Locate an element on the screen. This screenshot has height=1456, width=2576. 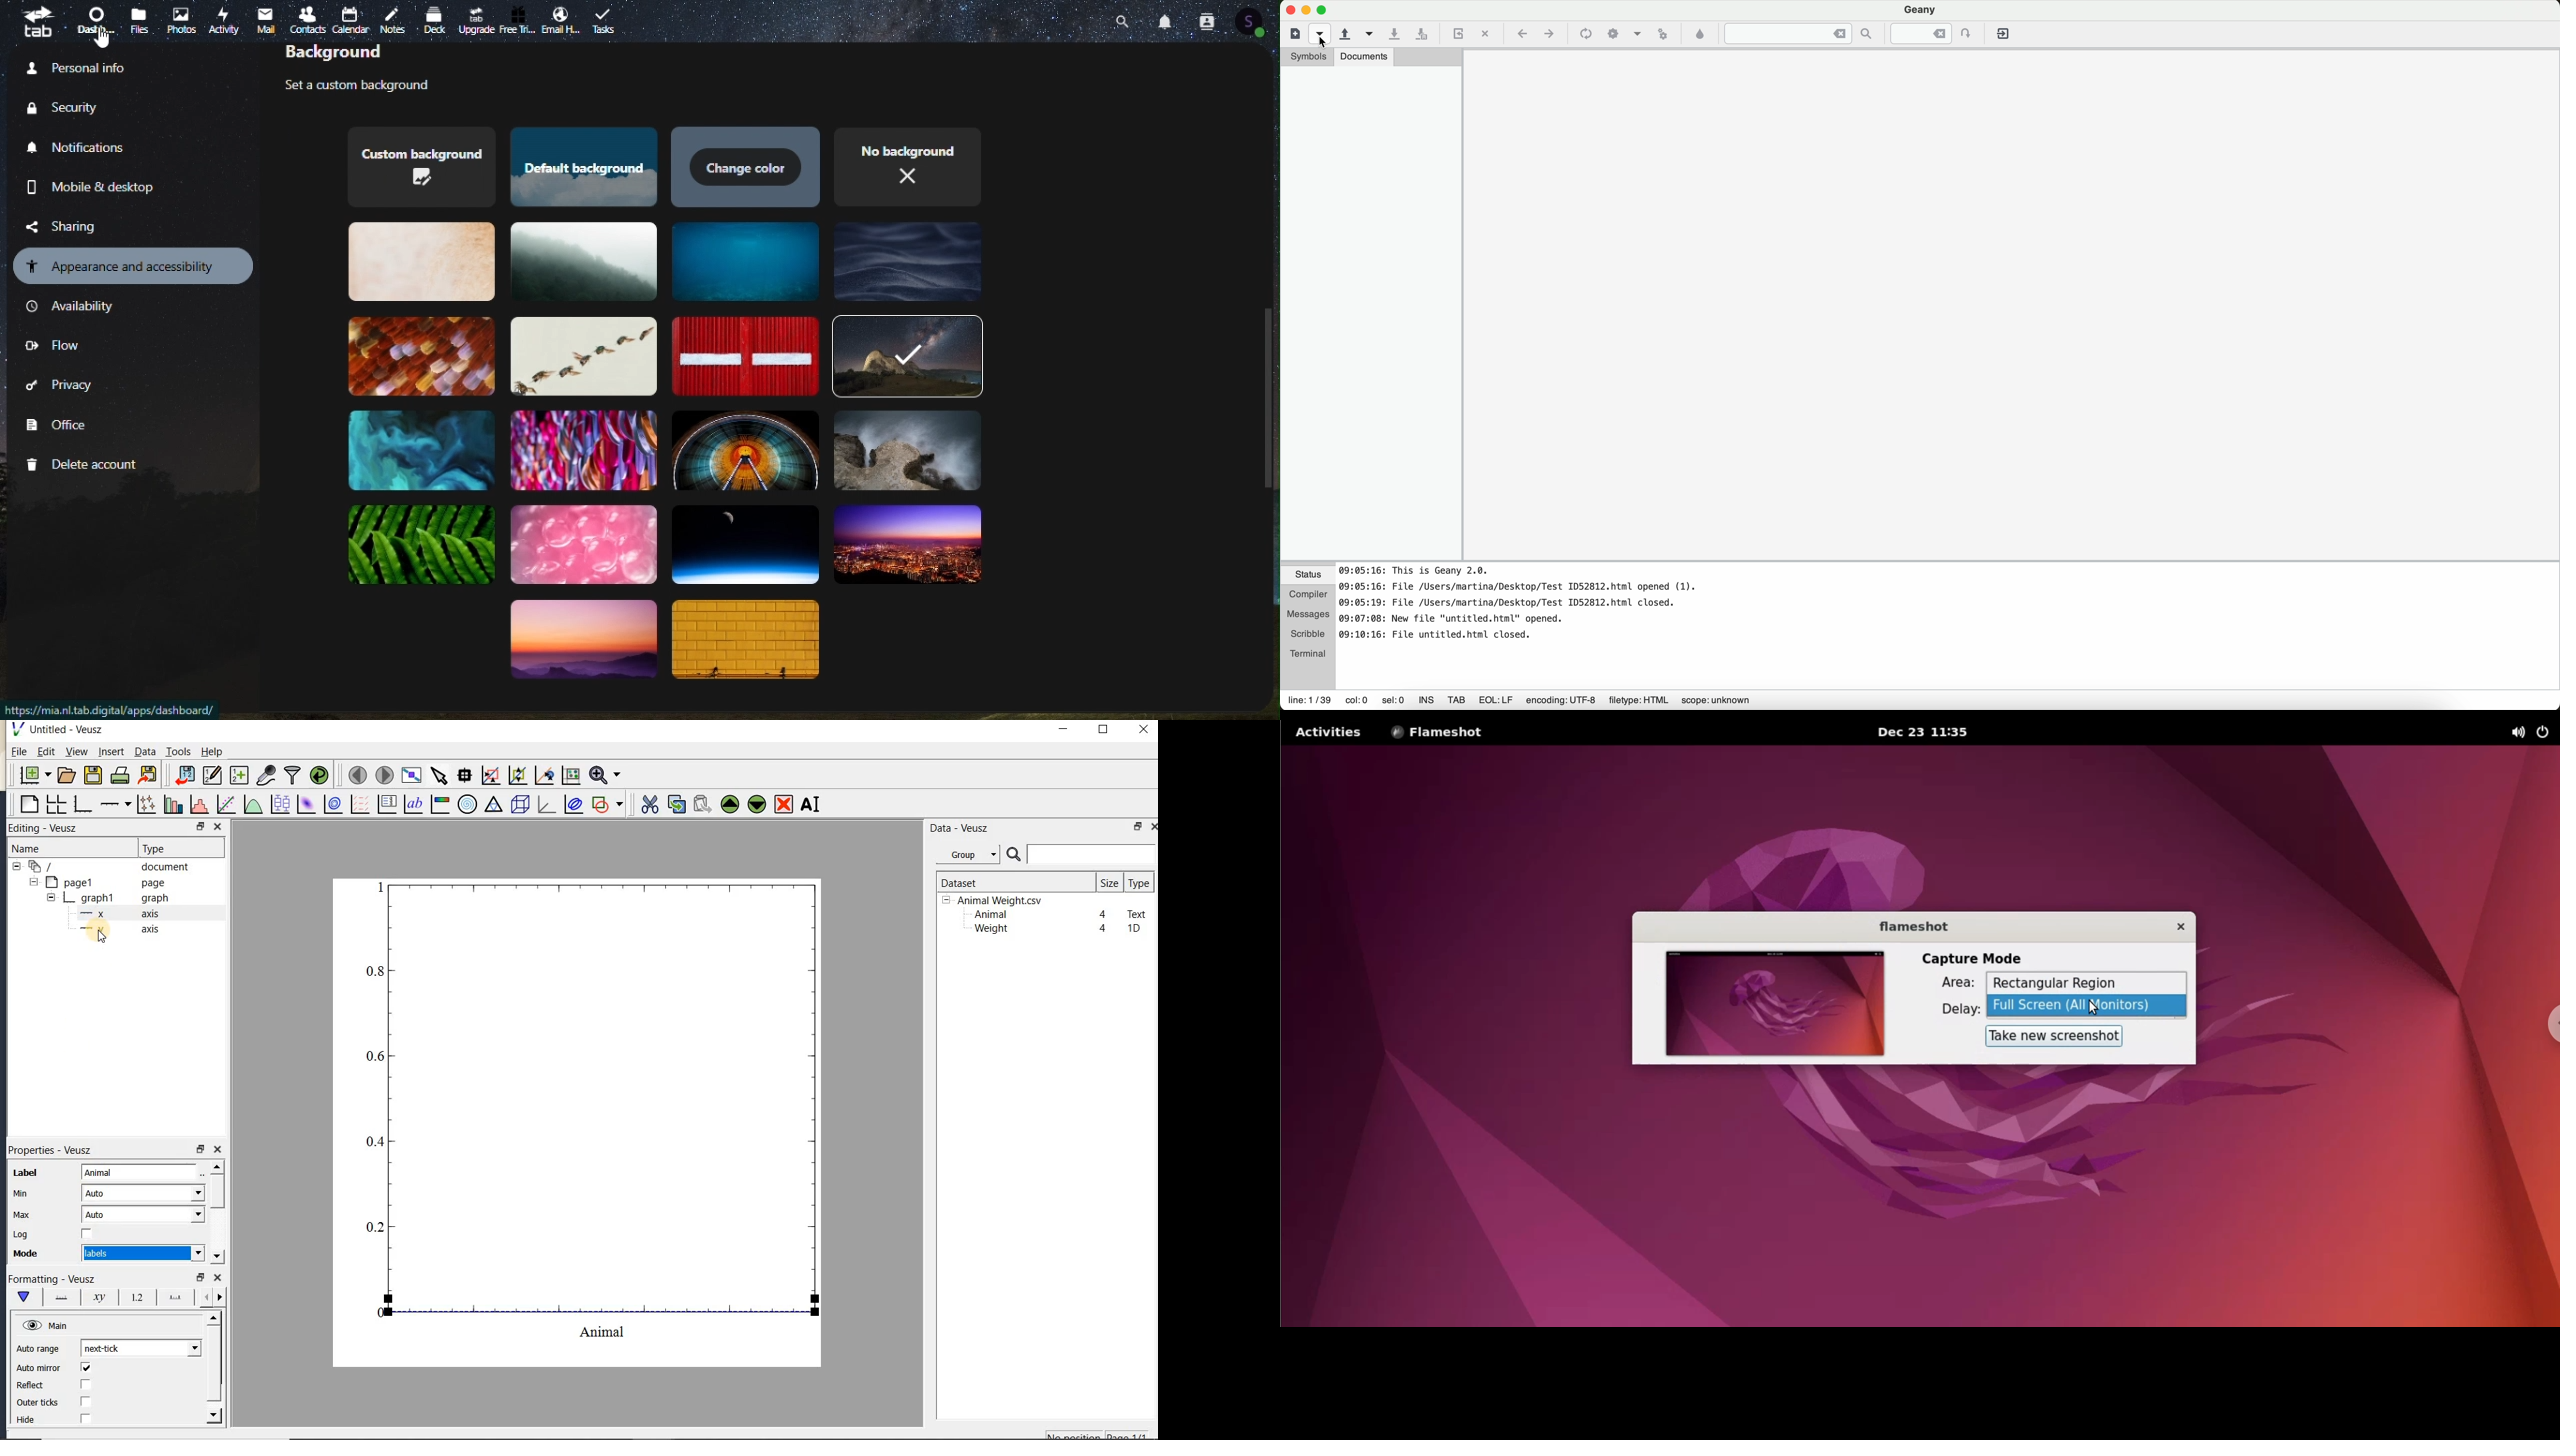
3d graph is located at coordinates (545, 804).